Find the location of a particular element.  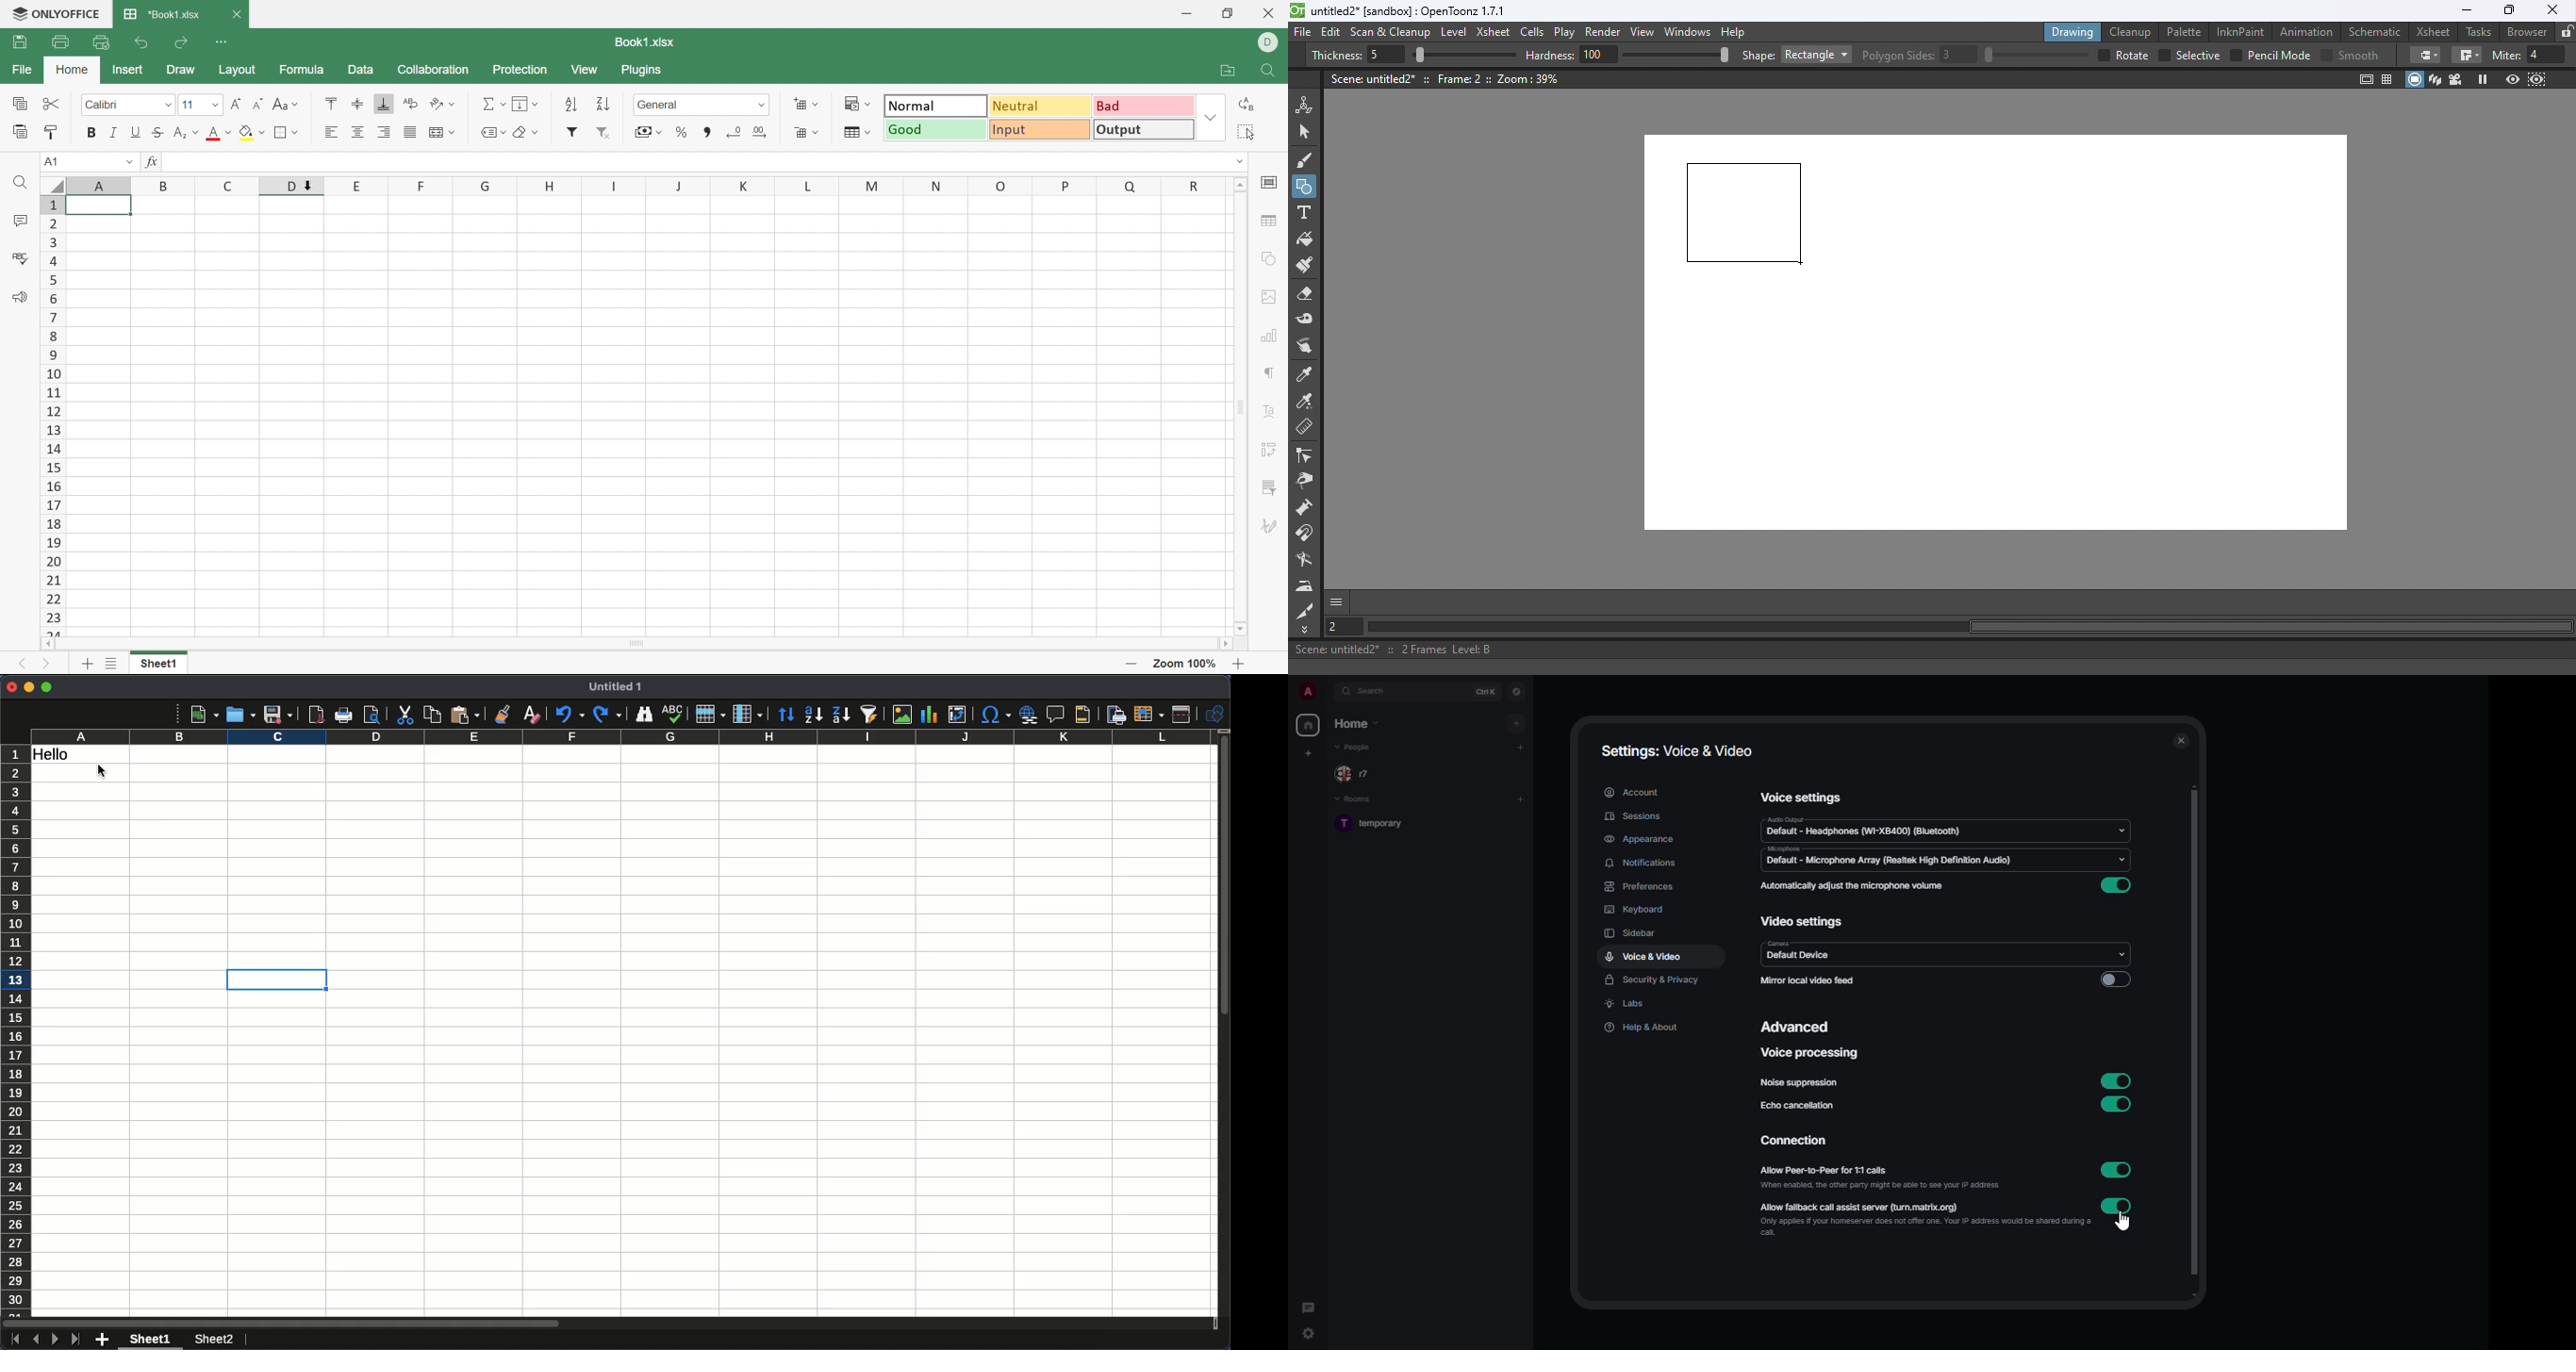

account is located at coordinates (1633, 794).